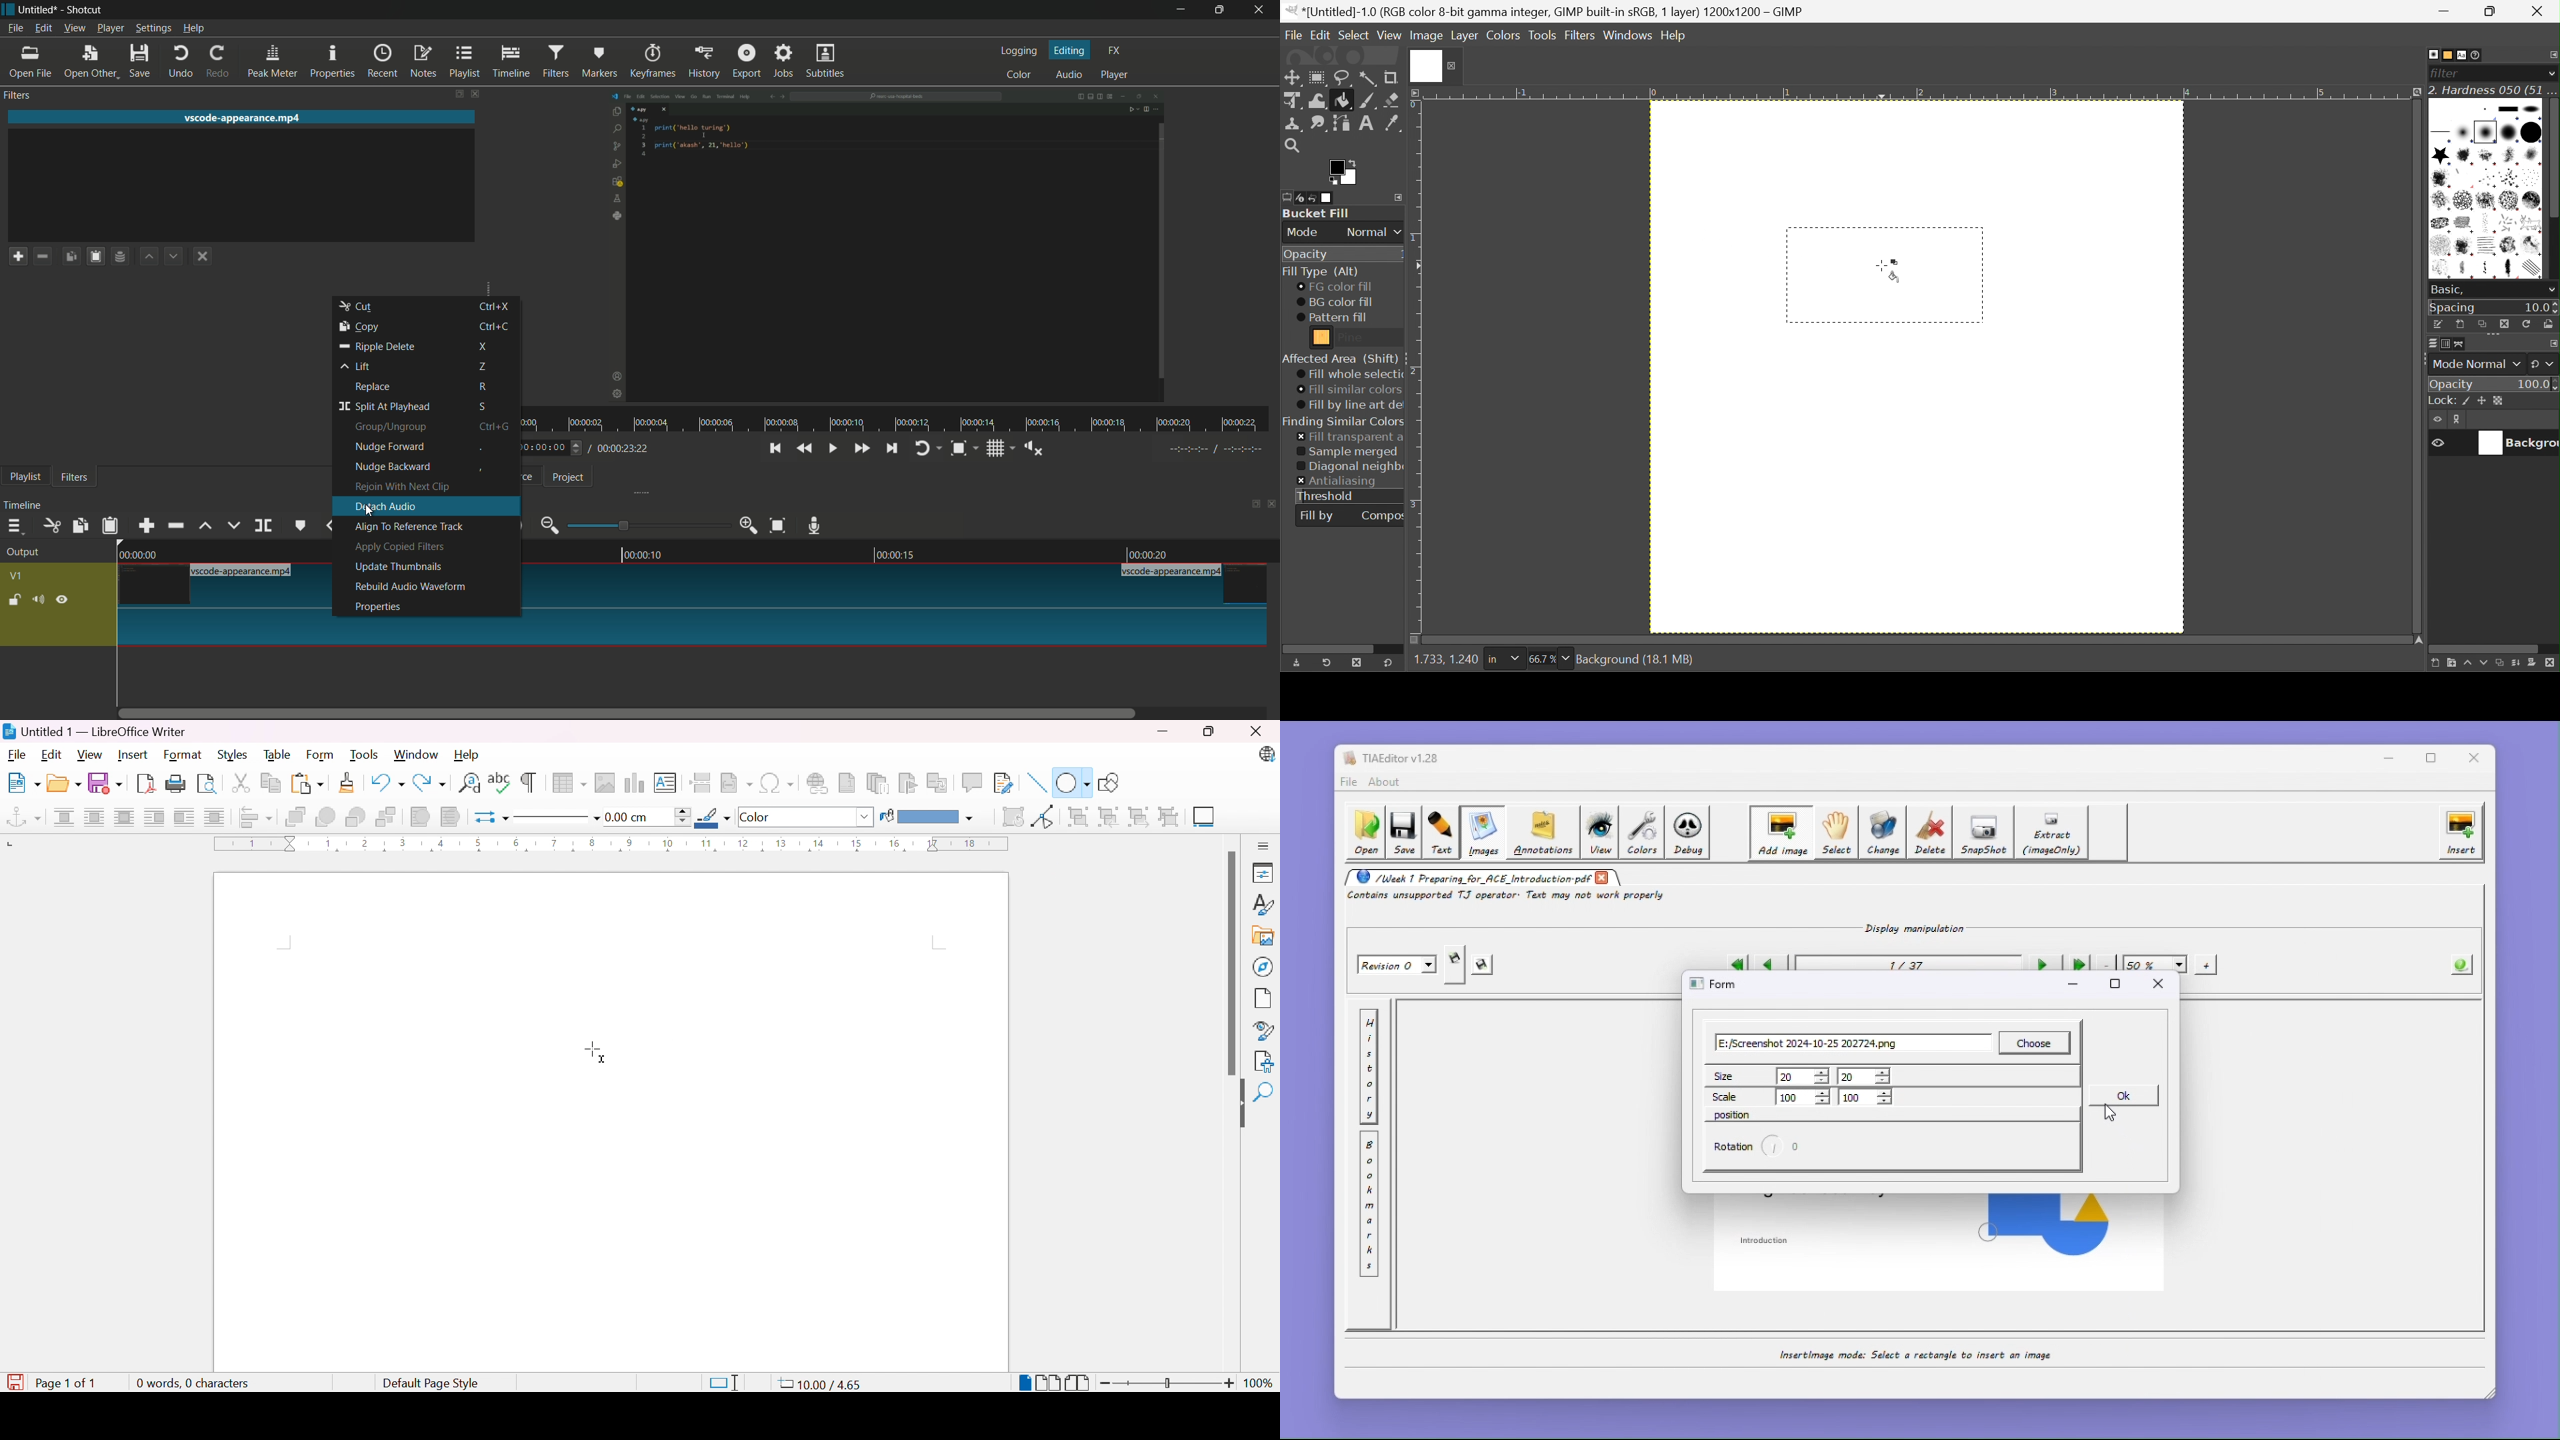 This screenshot has height=1456, width=2576. What do you see at coordinates (231, 755) in the screenshot?
I see `Styles` at bounding box center [231, 755].